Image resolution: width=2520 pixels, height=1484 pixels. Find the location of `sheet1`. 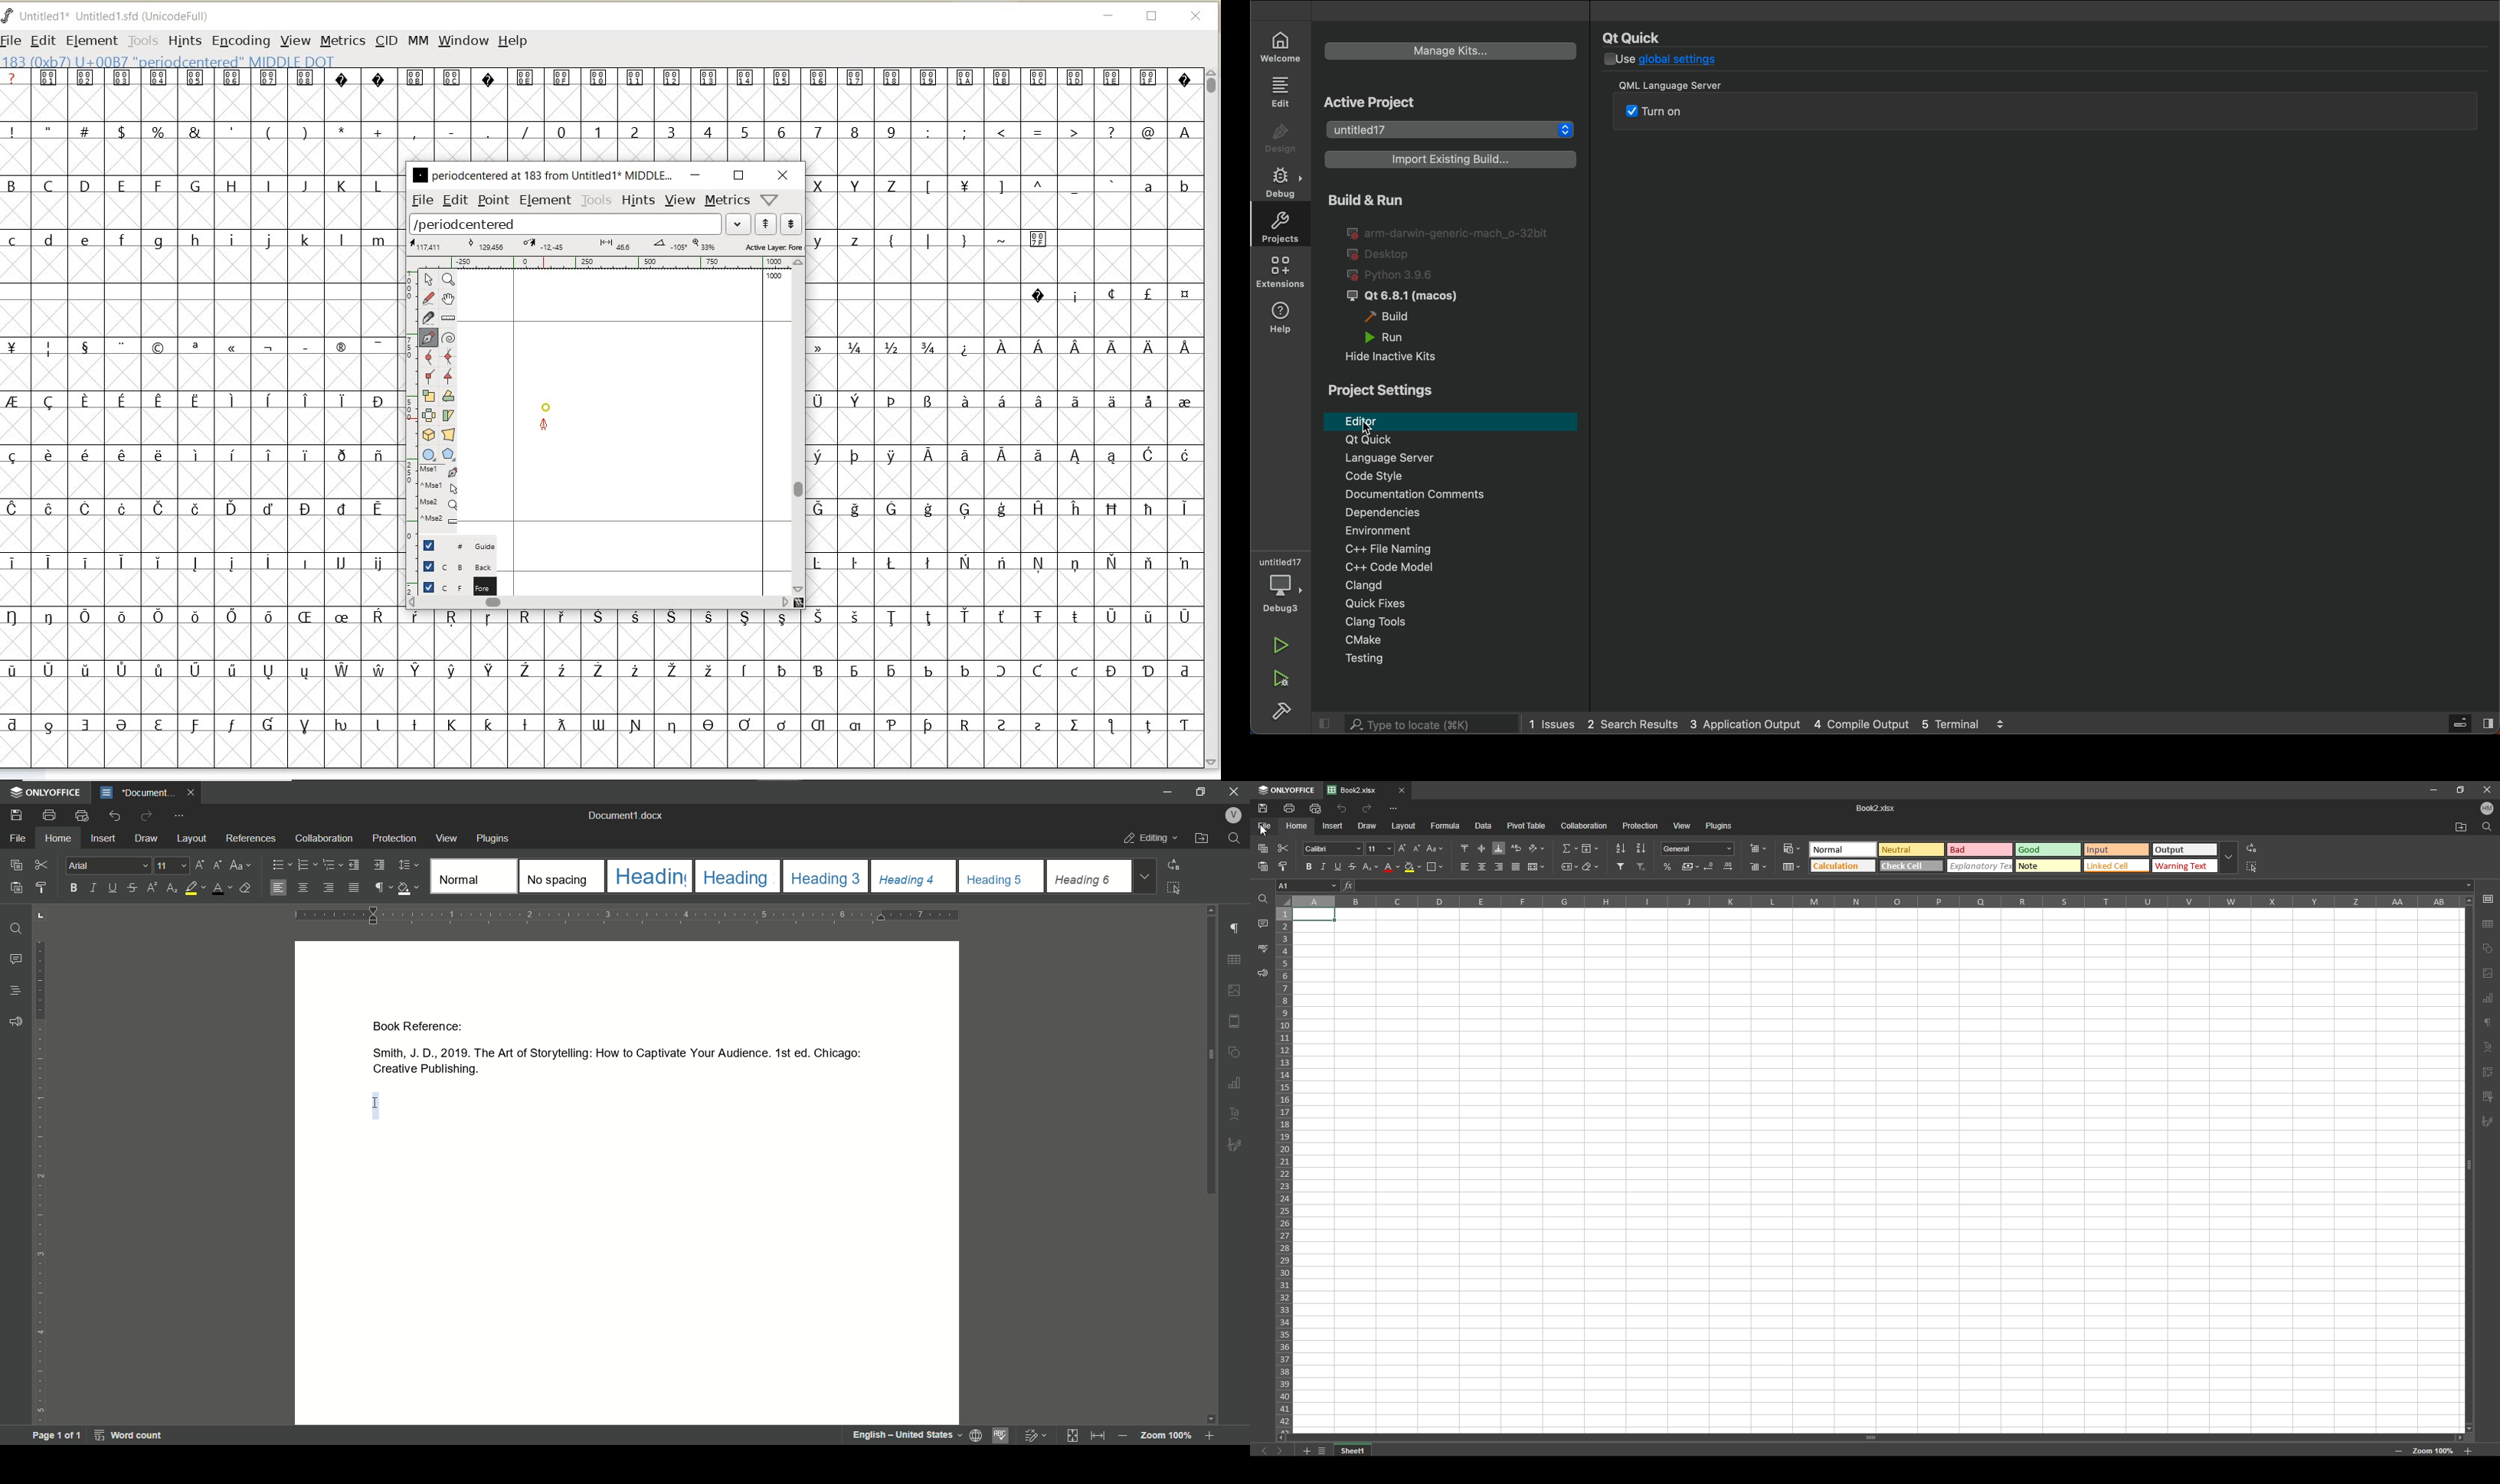

sheet1 is located at coordinates (1354, 1450).